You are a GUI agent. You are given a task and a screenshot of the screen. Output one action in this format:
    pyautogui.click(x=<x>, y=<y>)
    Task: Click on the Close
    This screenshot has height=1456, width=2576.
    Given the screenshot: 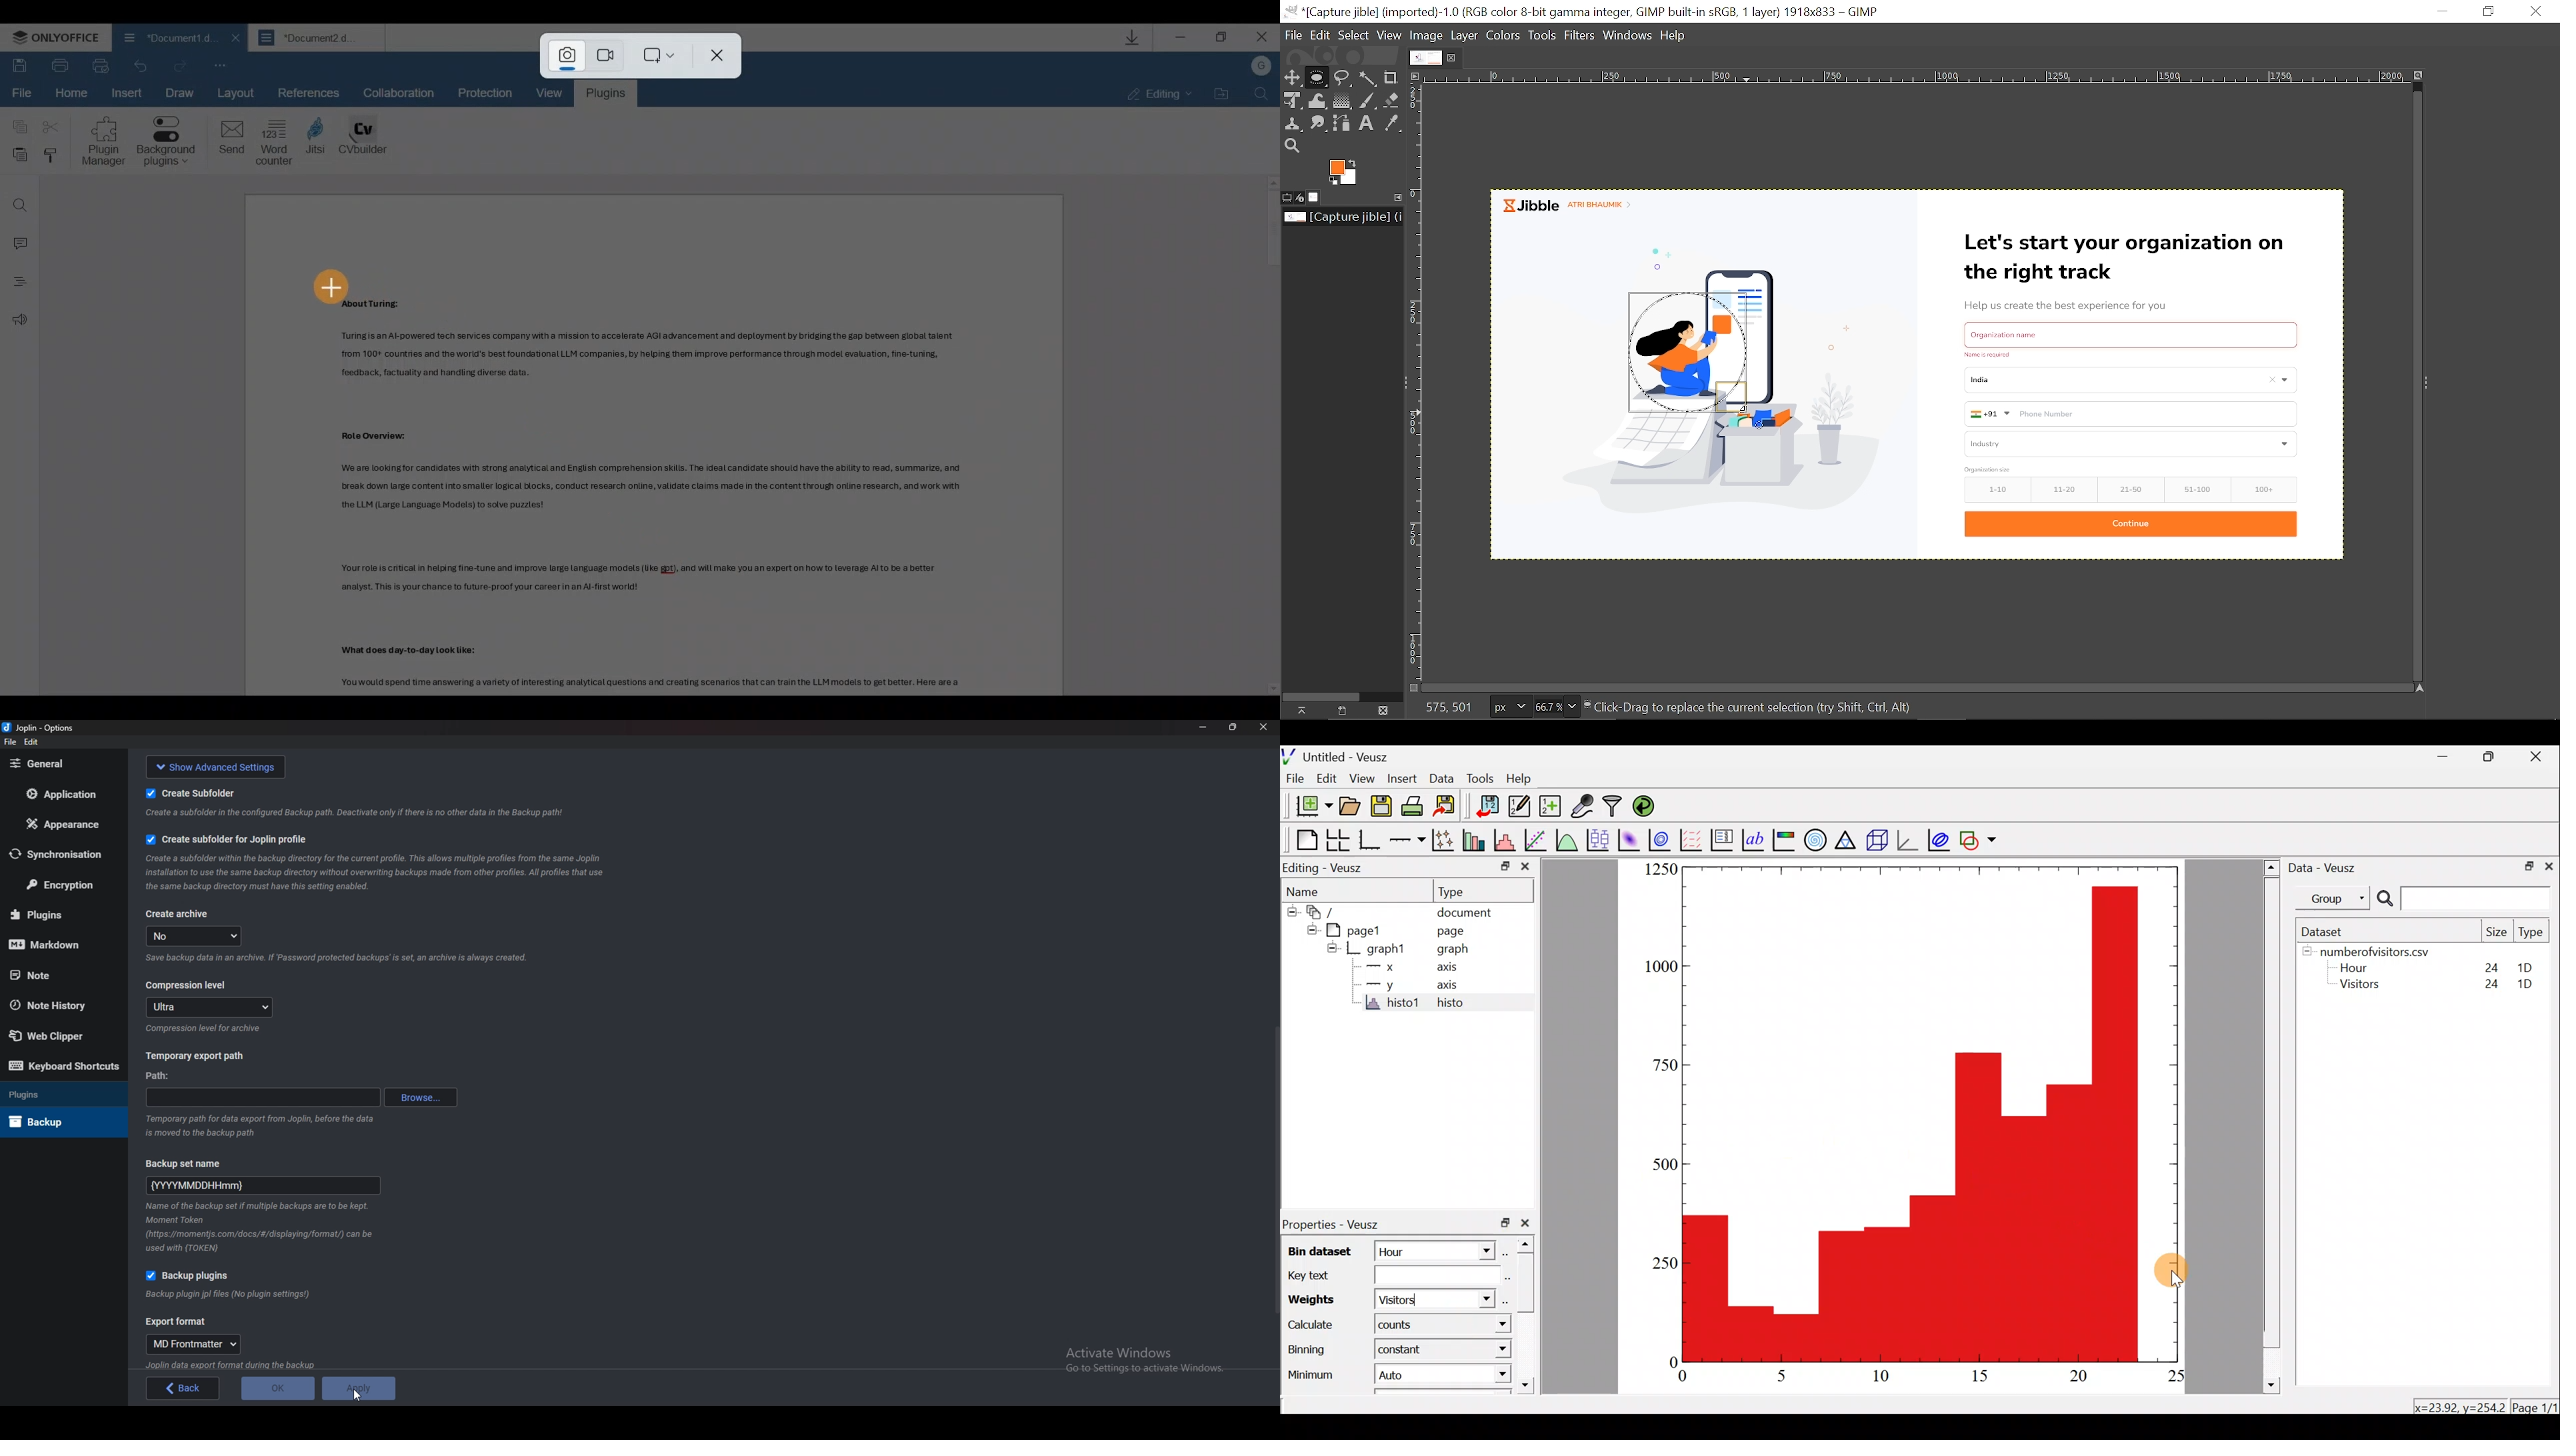 What is the action you would take?
    pyautogui.click(x=714, y=59)
    